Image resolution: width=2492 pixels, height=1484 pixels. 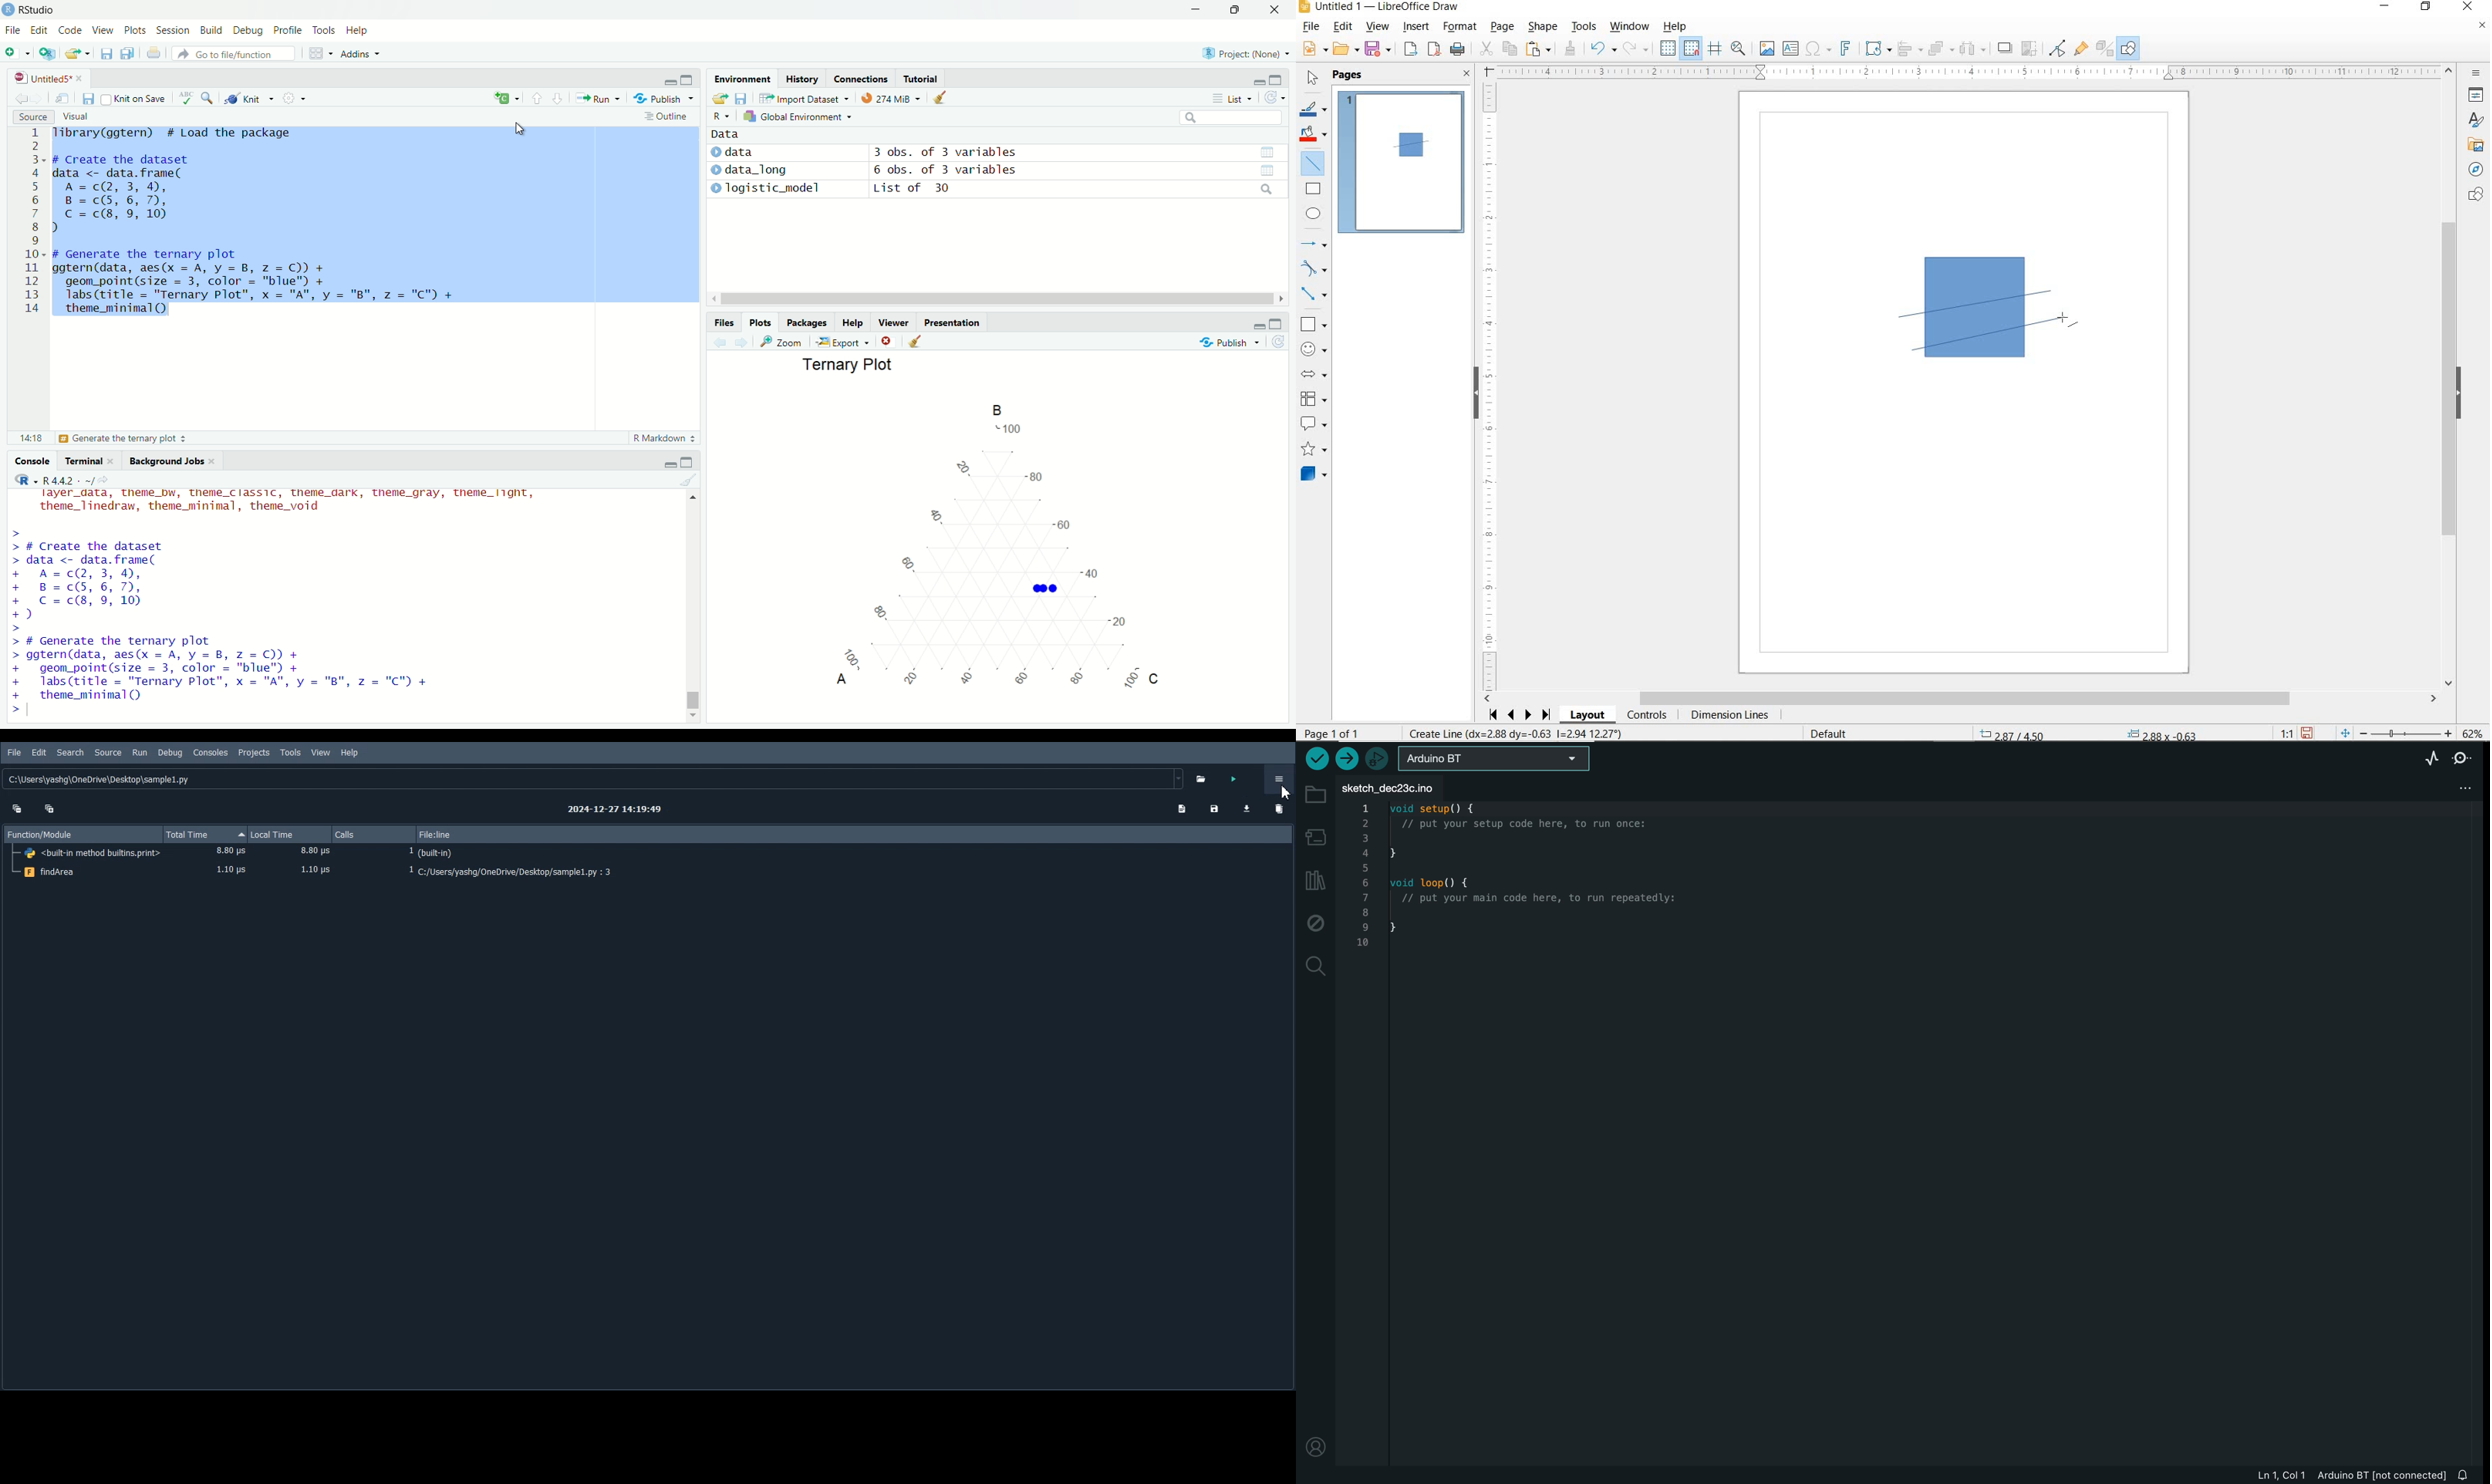 I want to click on SHAPE, so click(x=1543, y=28).